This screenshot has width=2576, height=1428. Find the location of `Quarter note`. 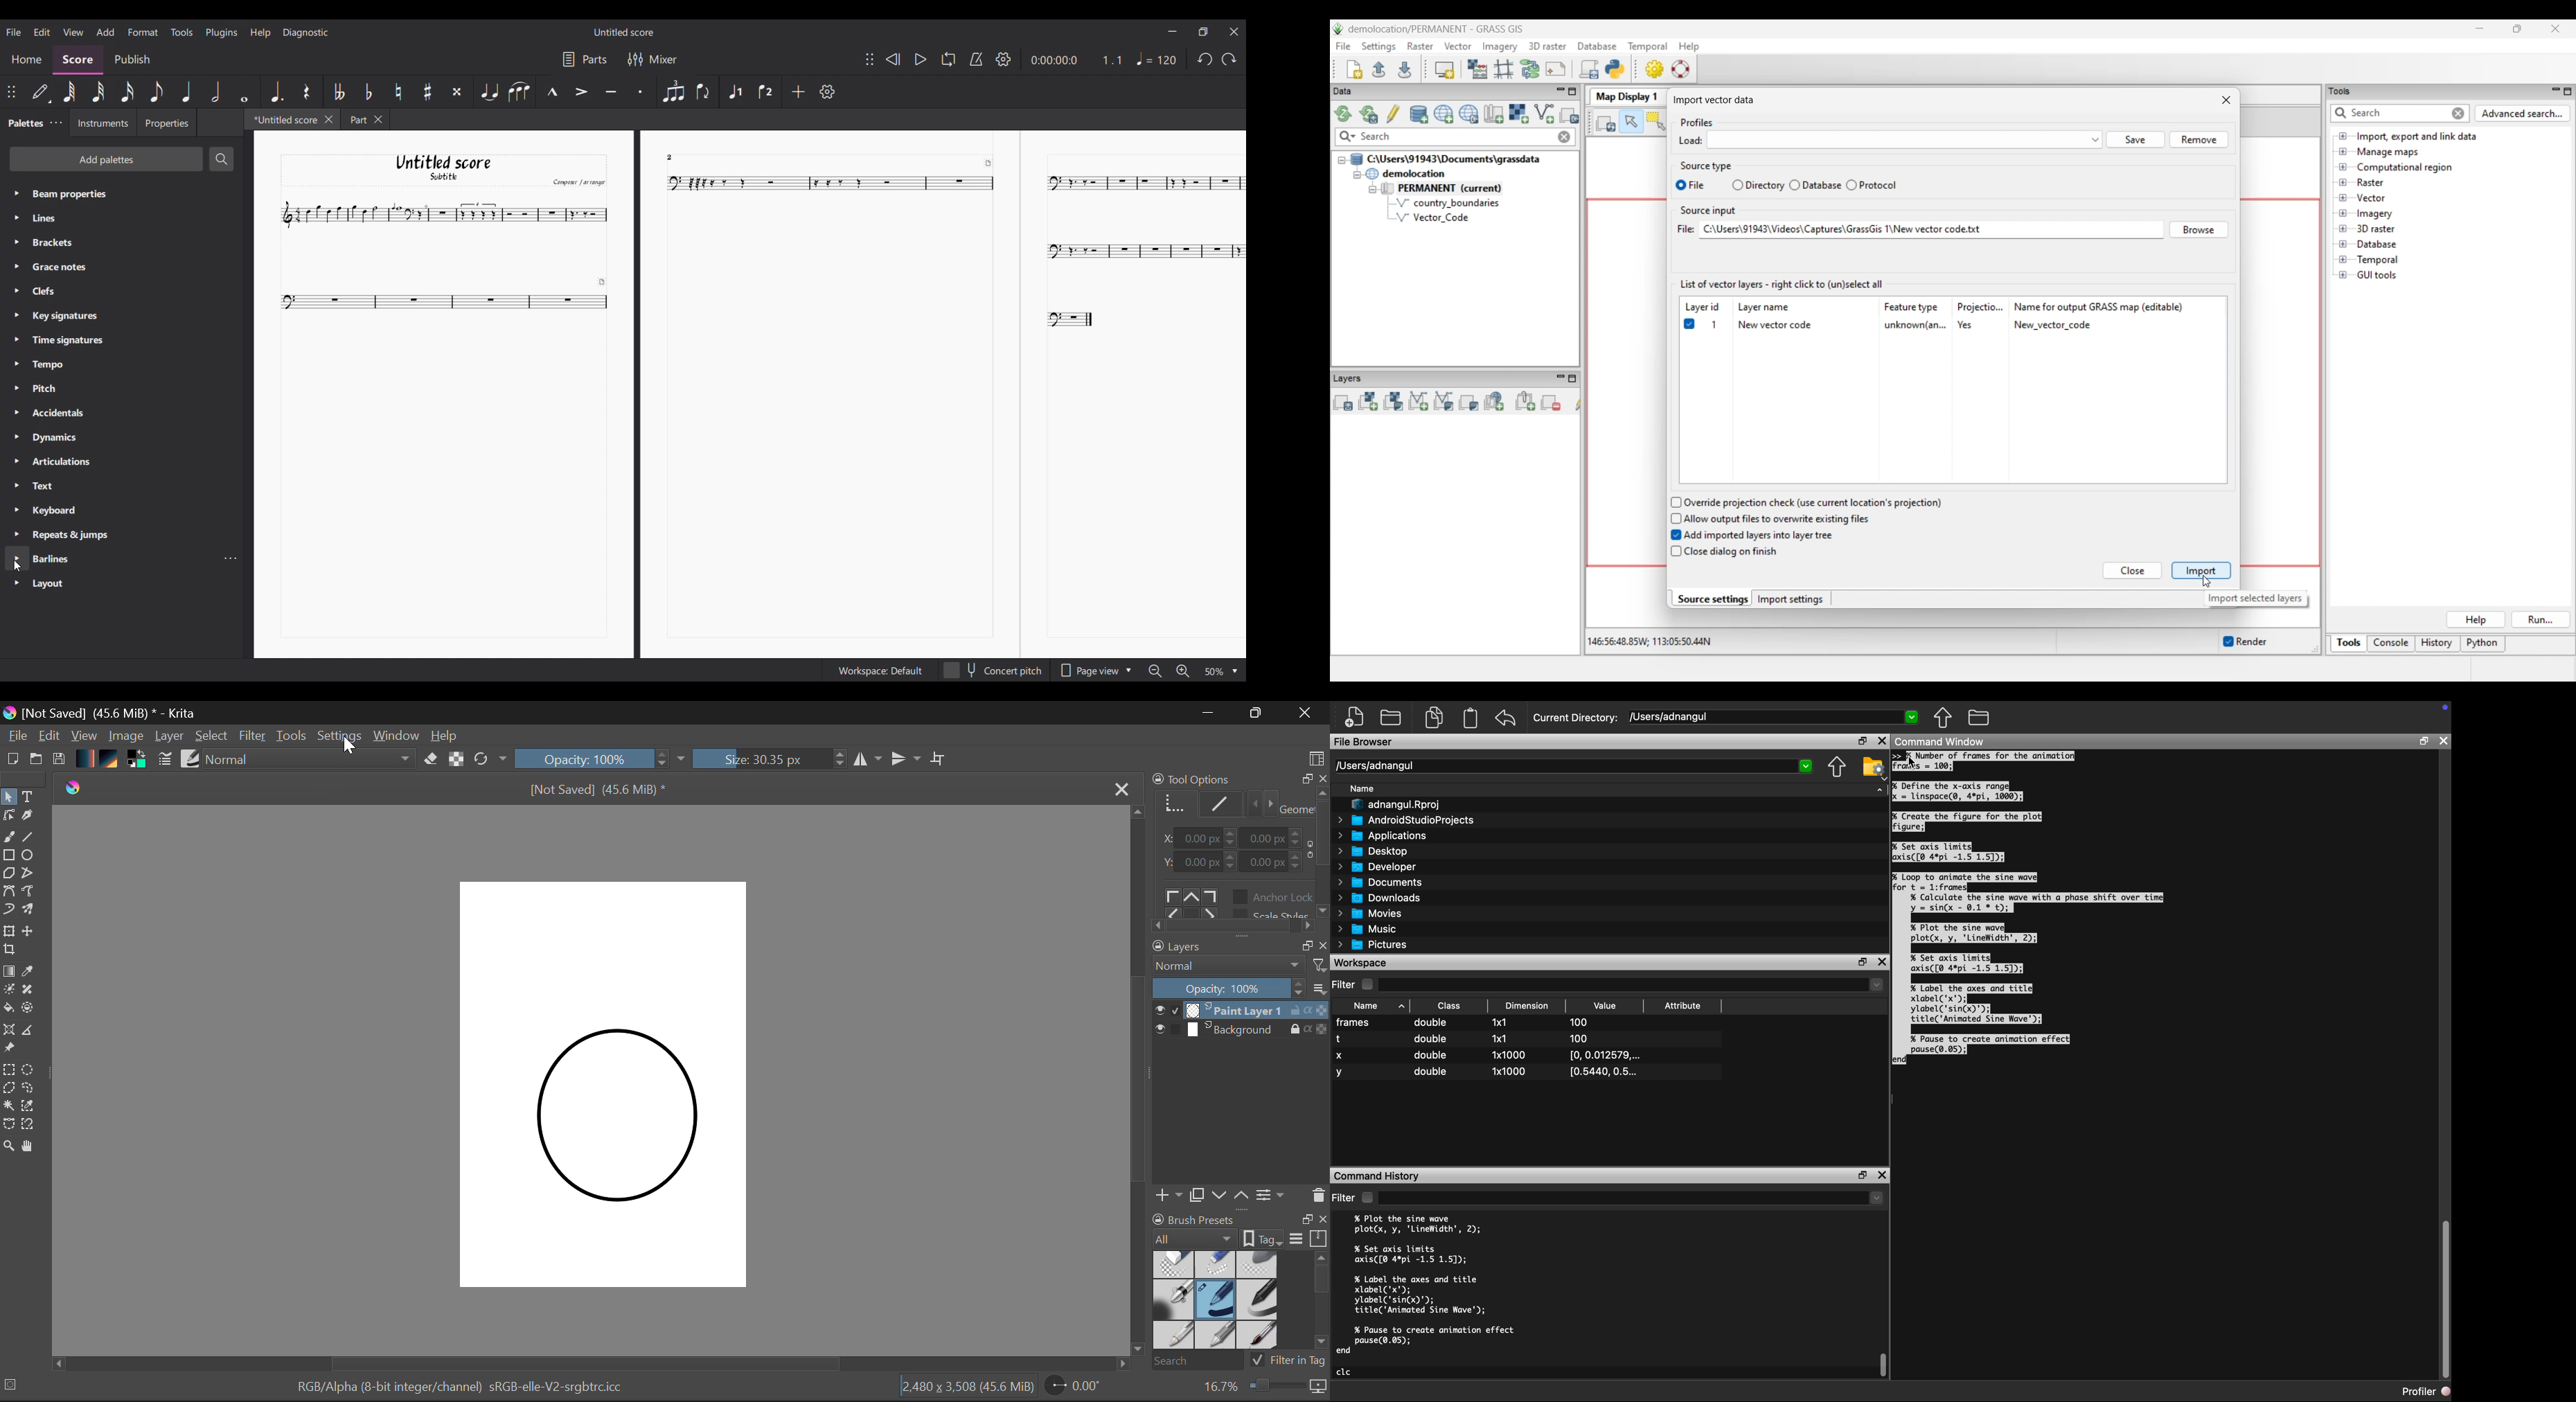

Quarter note is located at coordinates (186, 92).